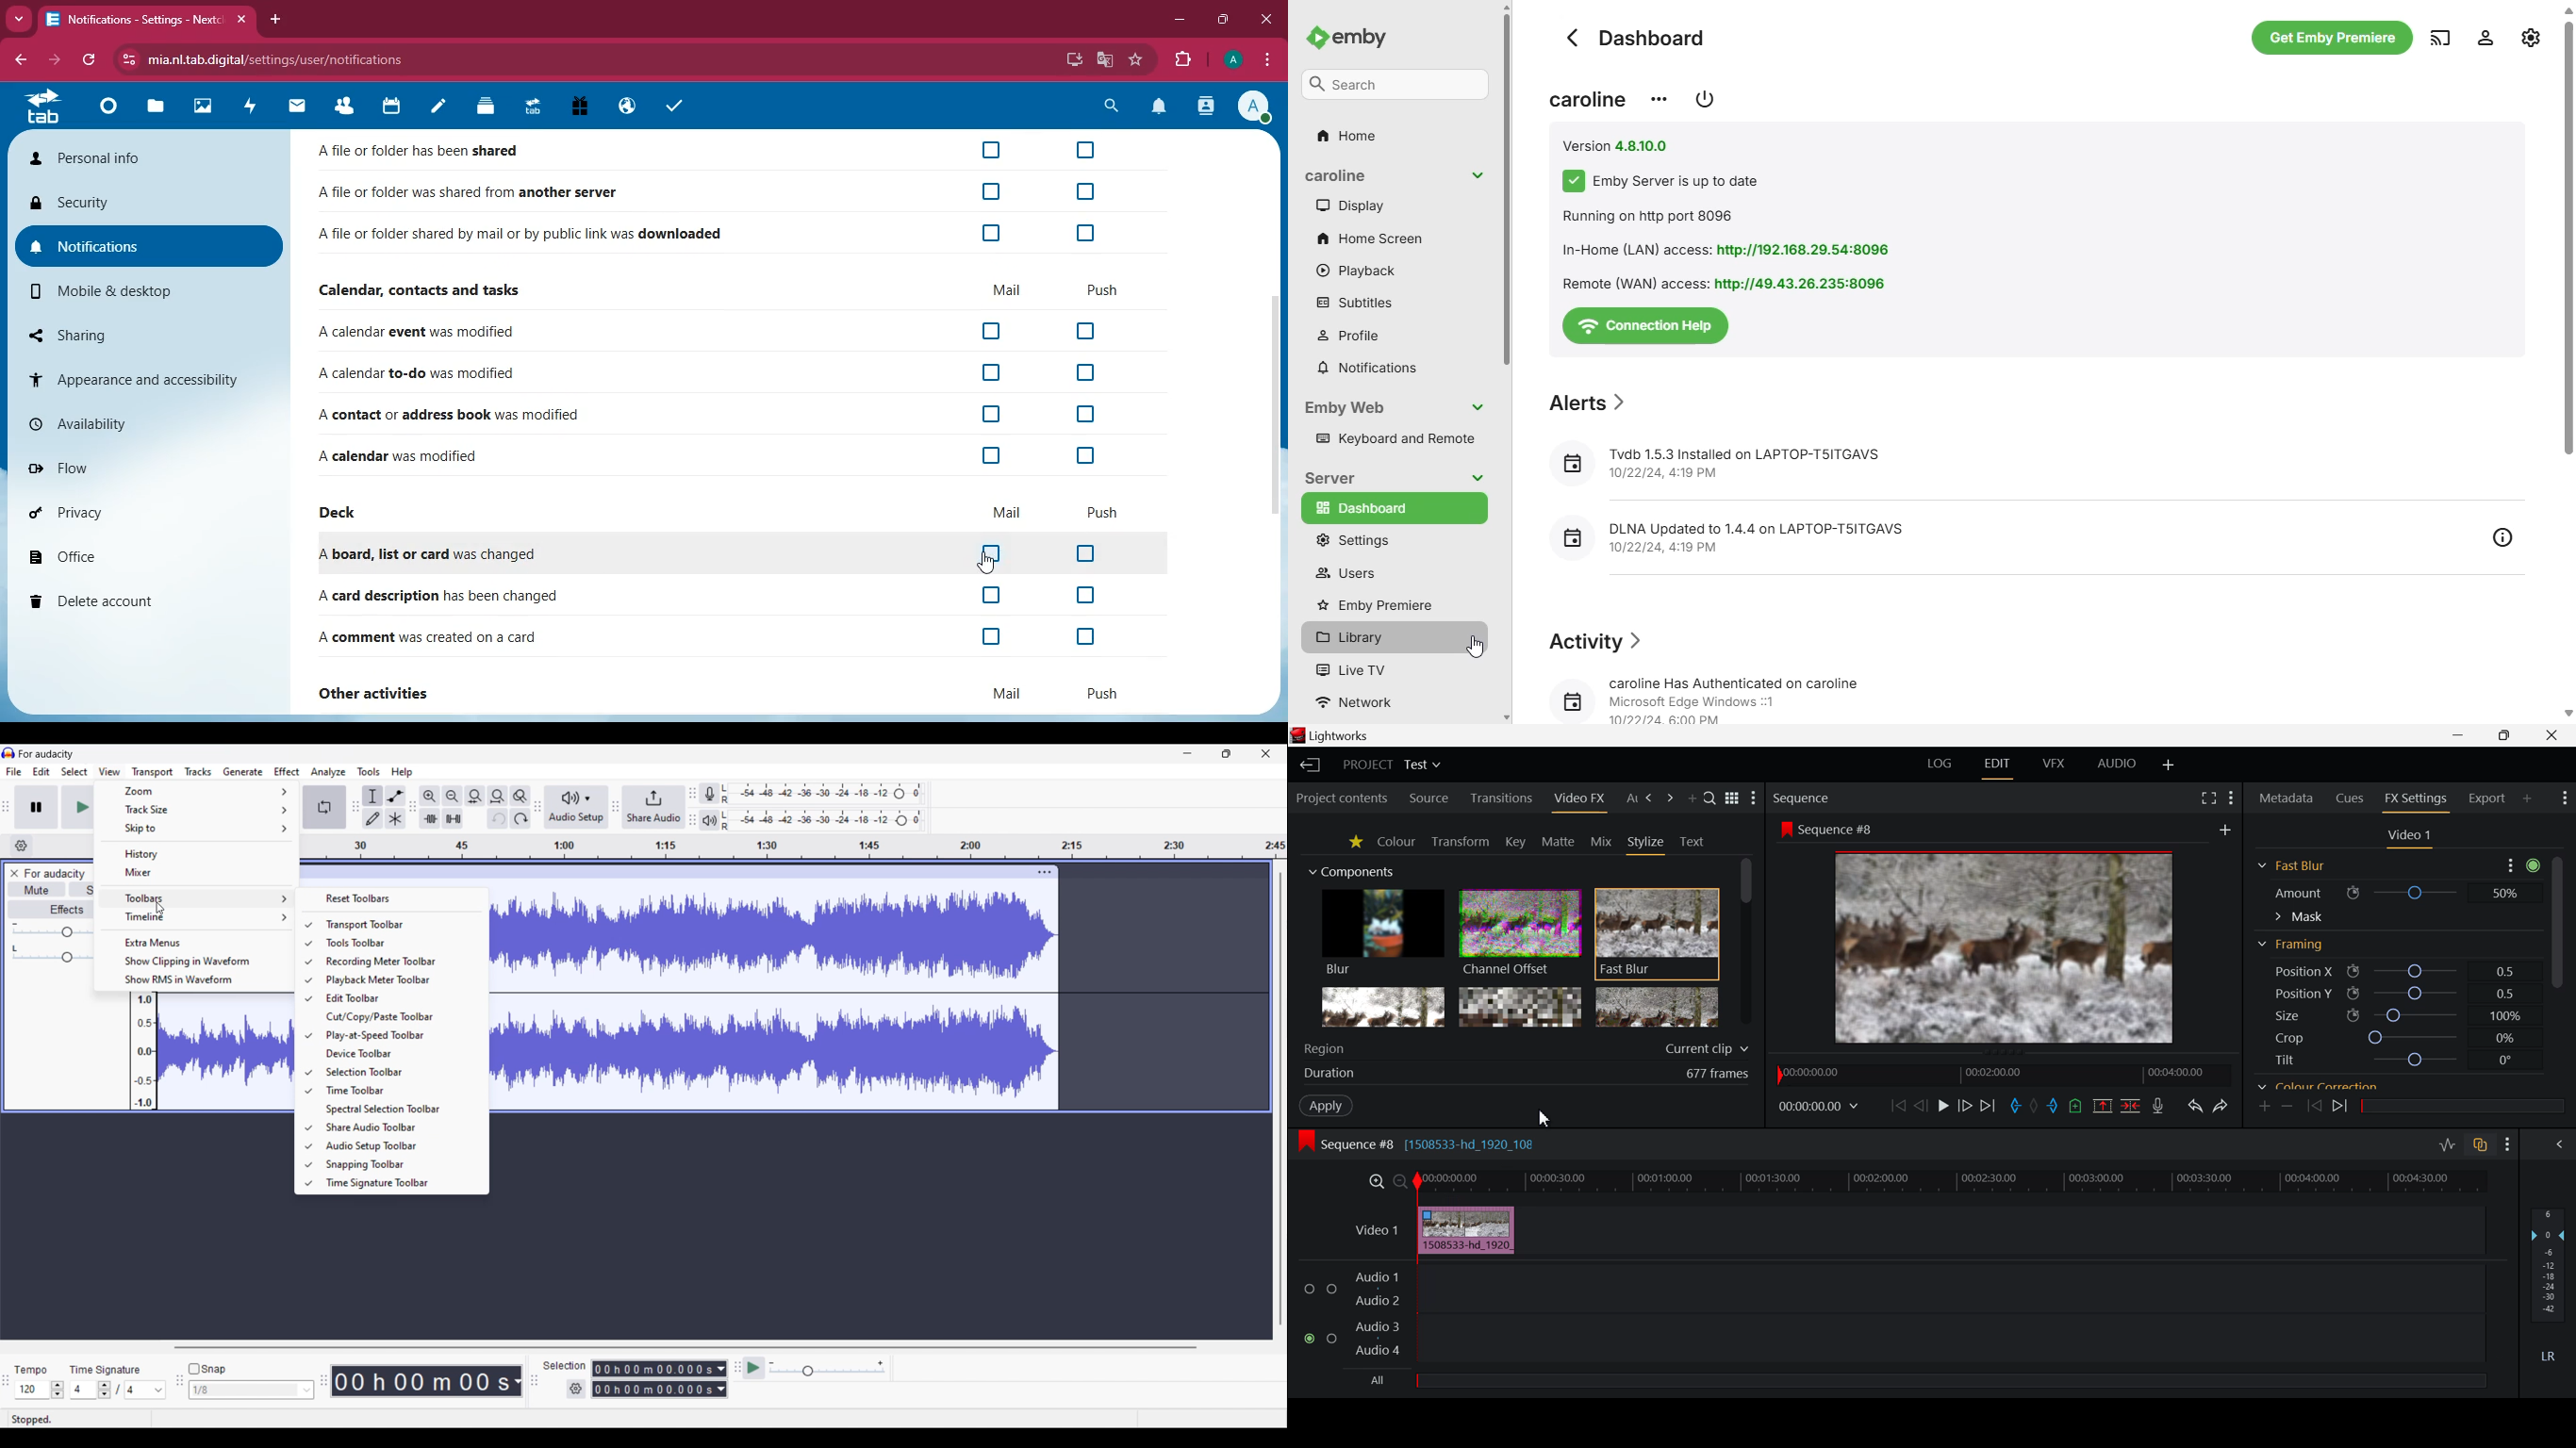 The width and height of the screenshot is (2576, 1456). What do you see at coordinates (146, 515) in the screenshot?
I see `privacy` at bounding box center [146, 515].